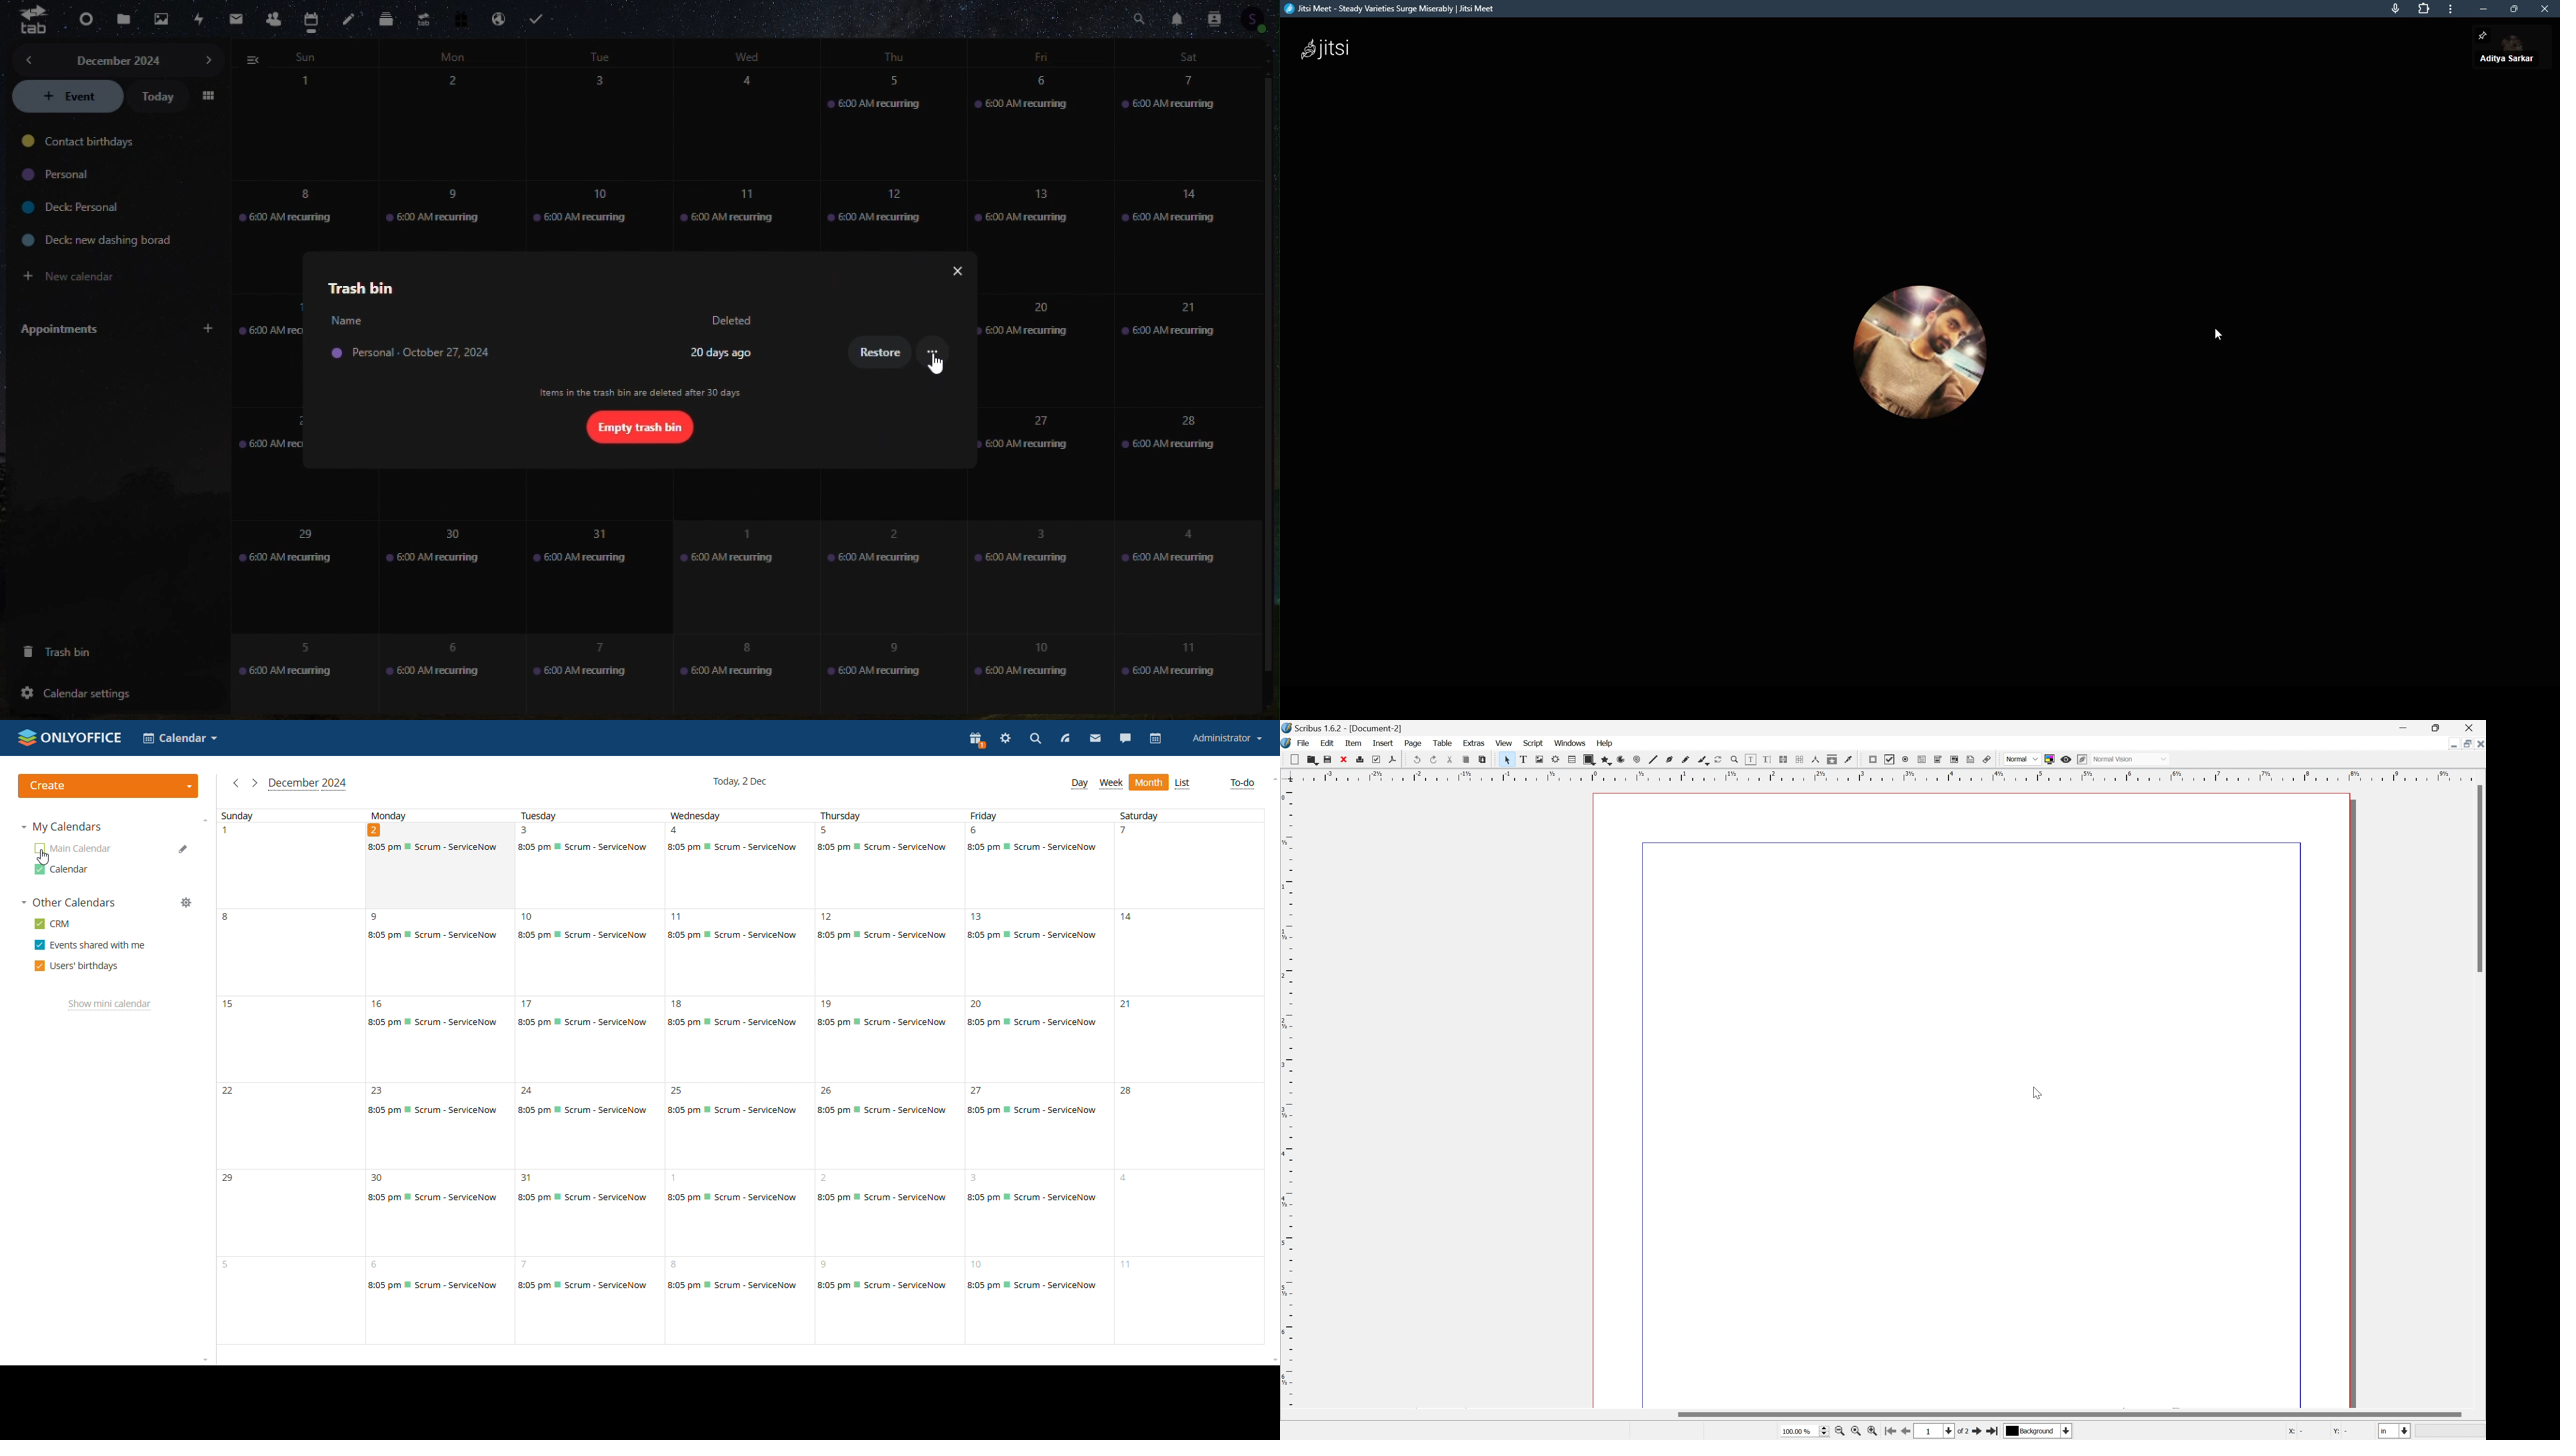 The height and width of the screenshot is (1456, 2576). I want to click on deck personal, so click(69, 208).